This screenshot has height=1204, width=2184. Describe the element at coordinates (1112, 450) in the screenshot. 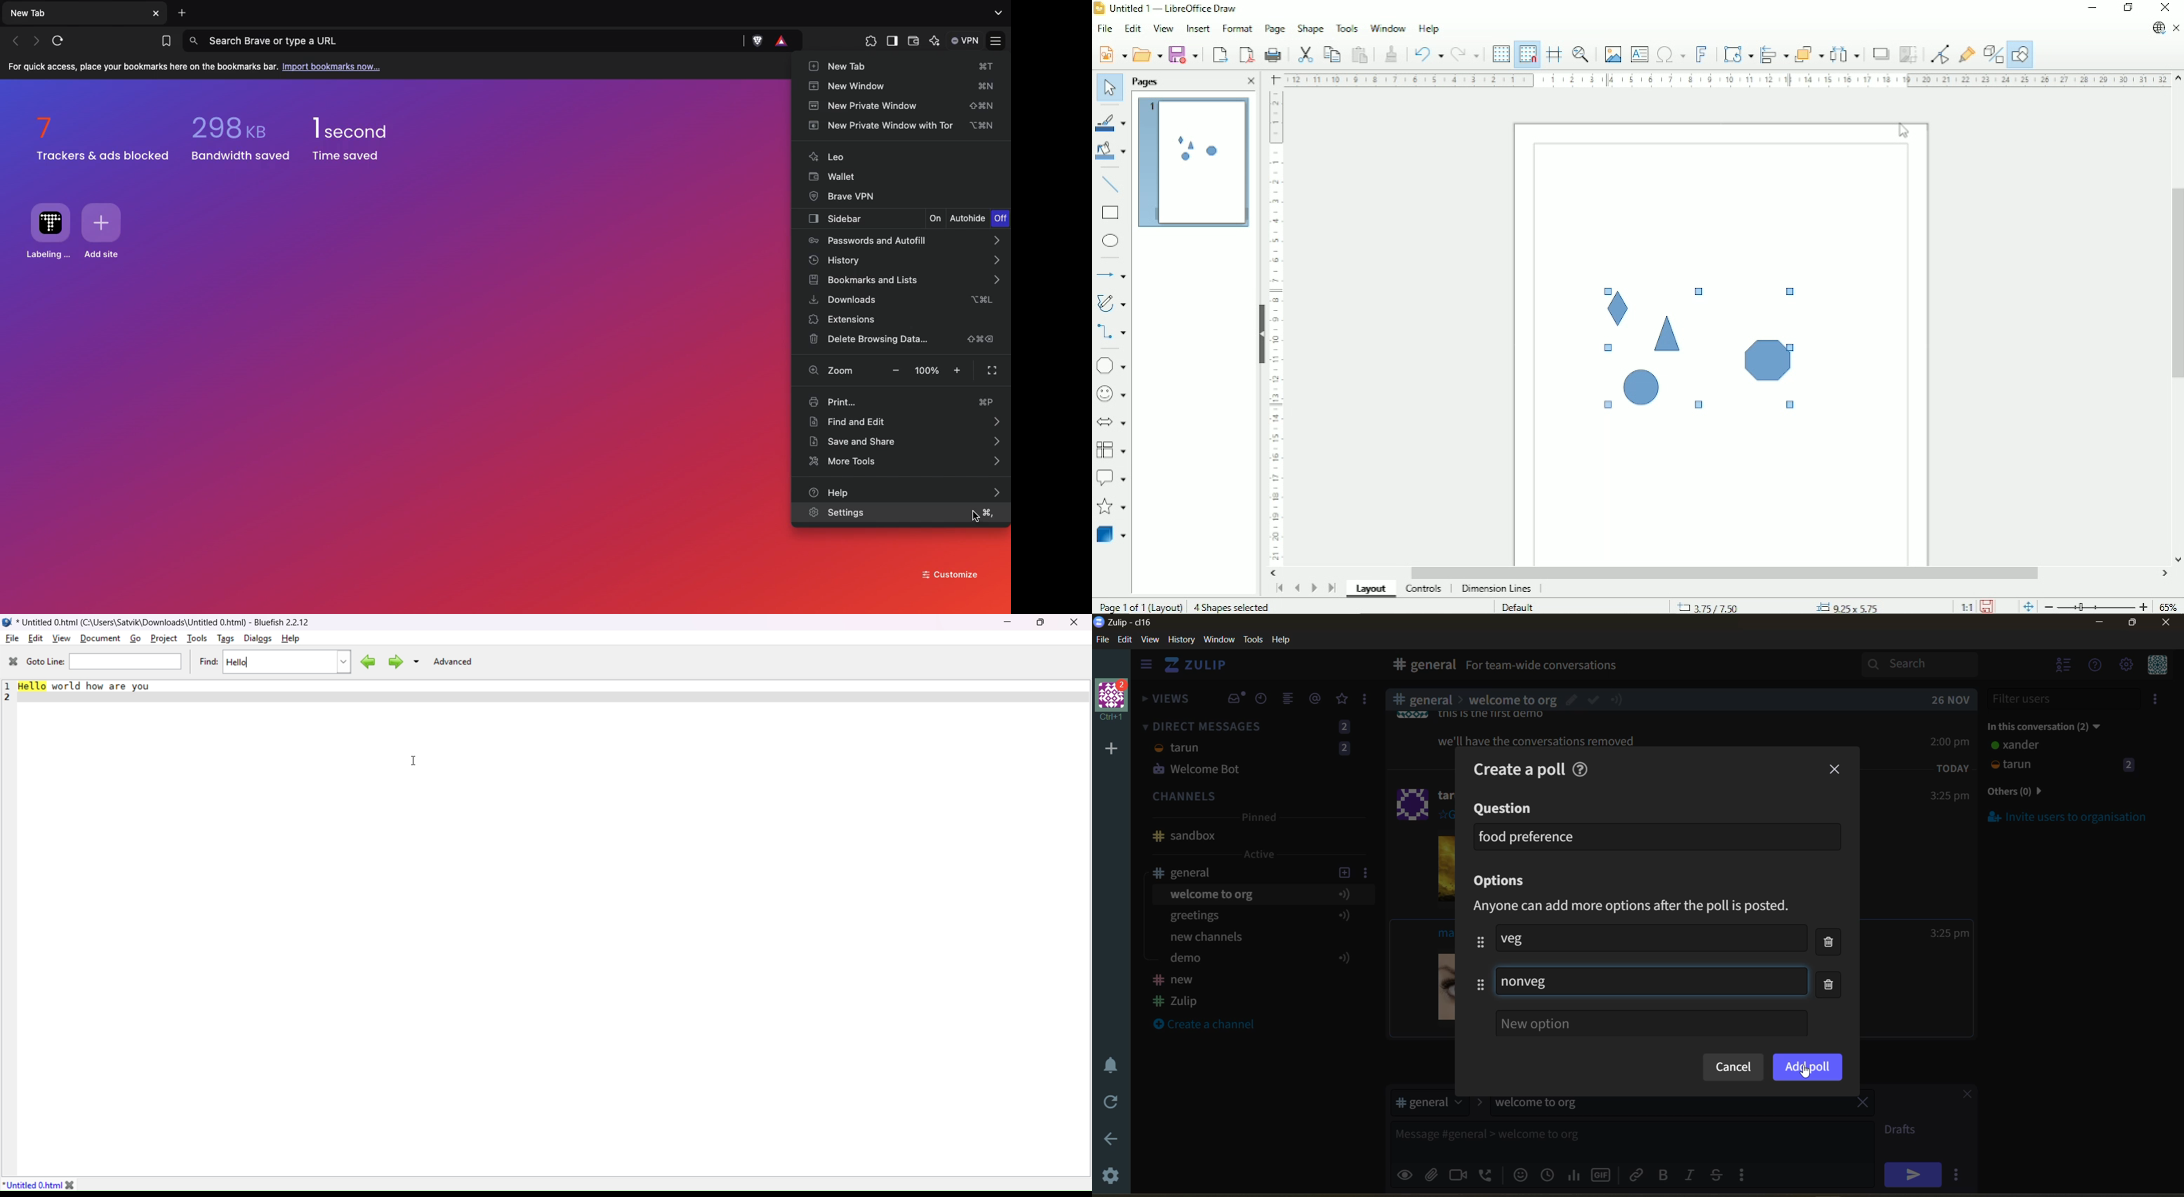

I see `Flowchart` at that location.